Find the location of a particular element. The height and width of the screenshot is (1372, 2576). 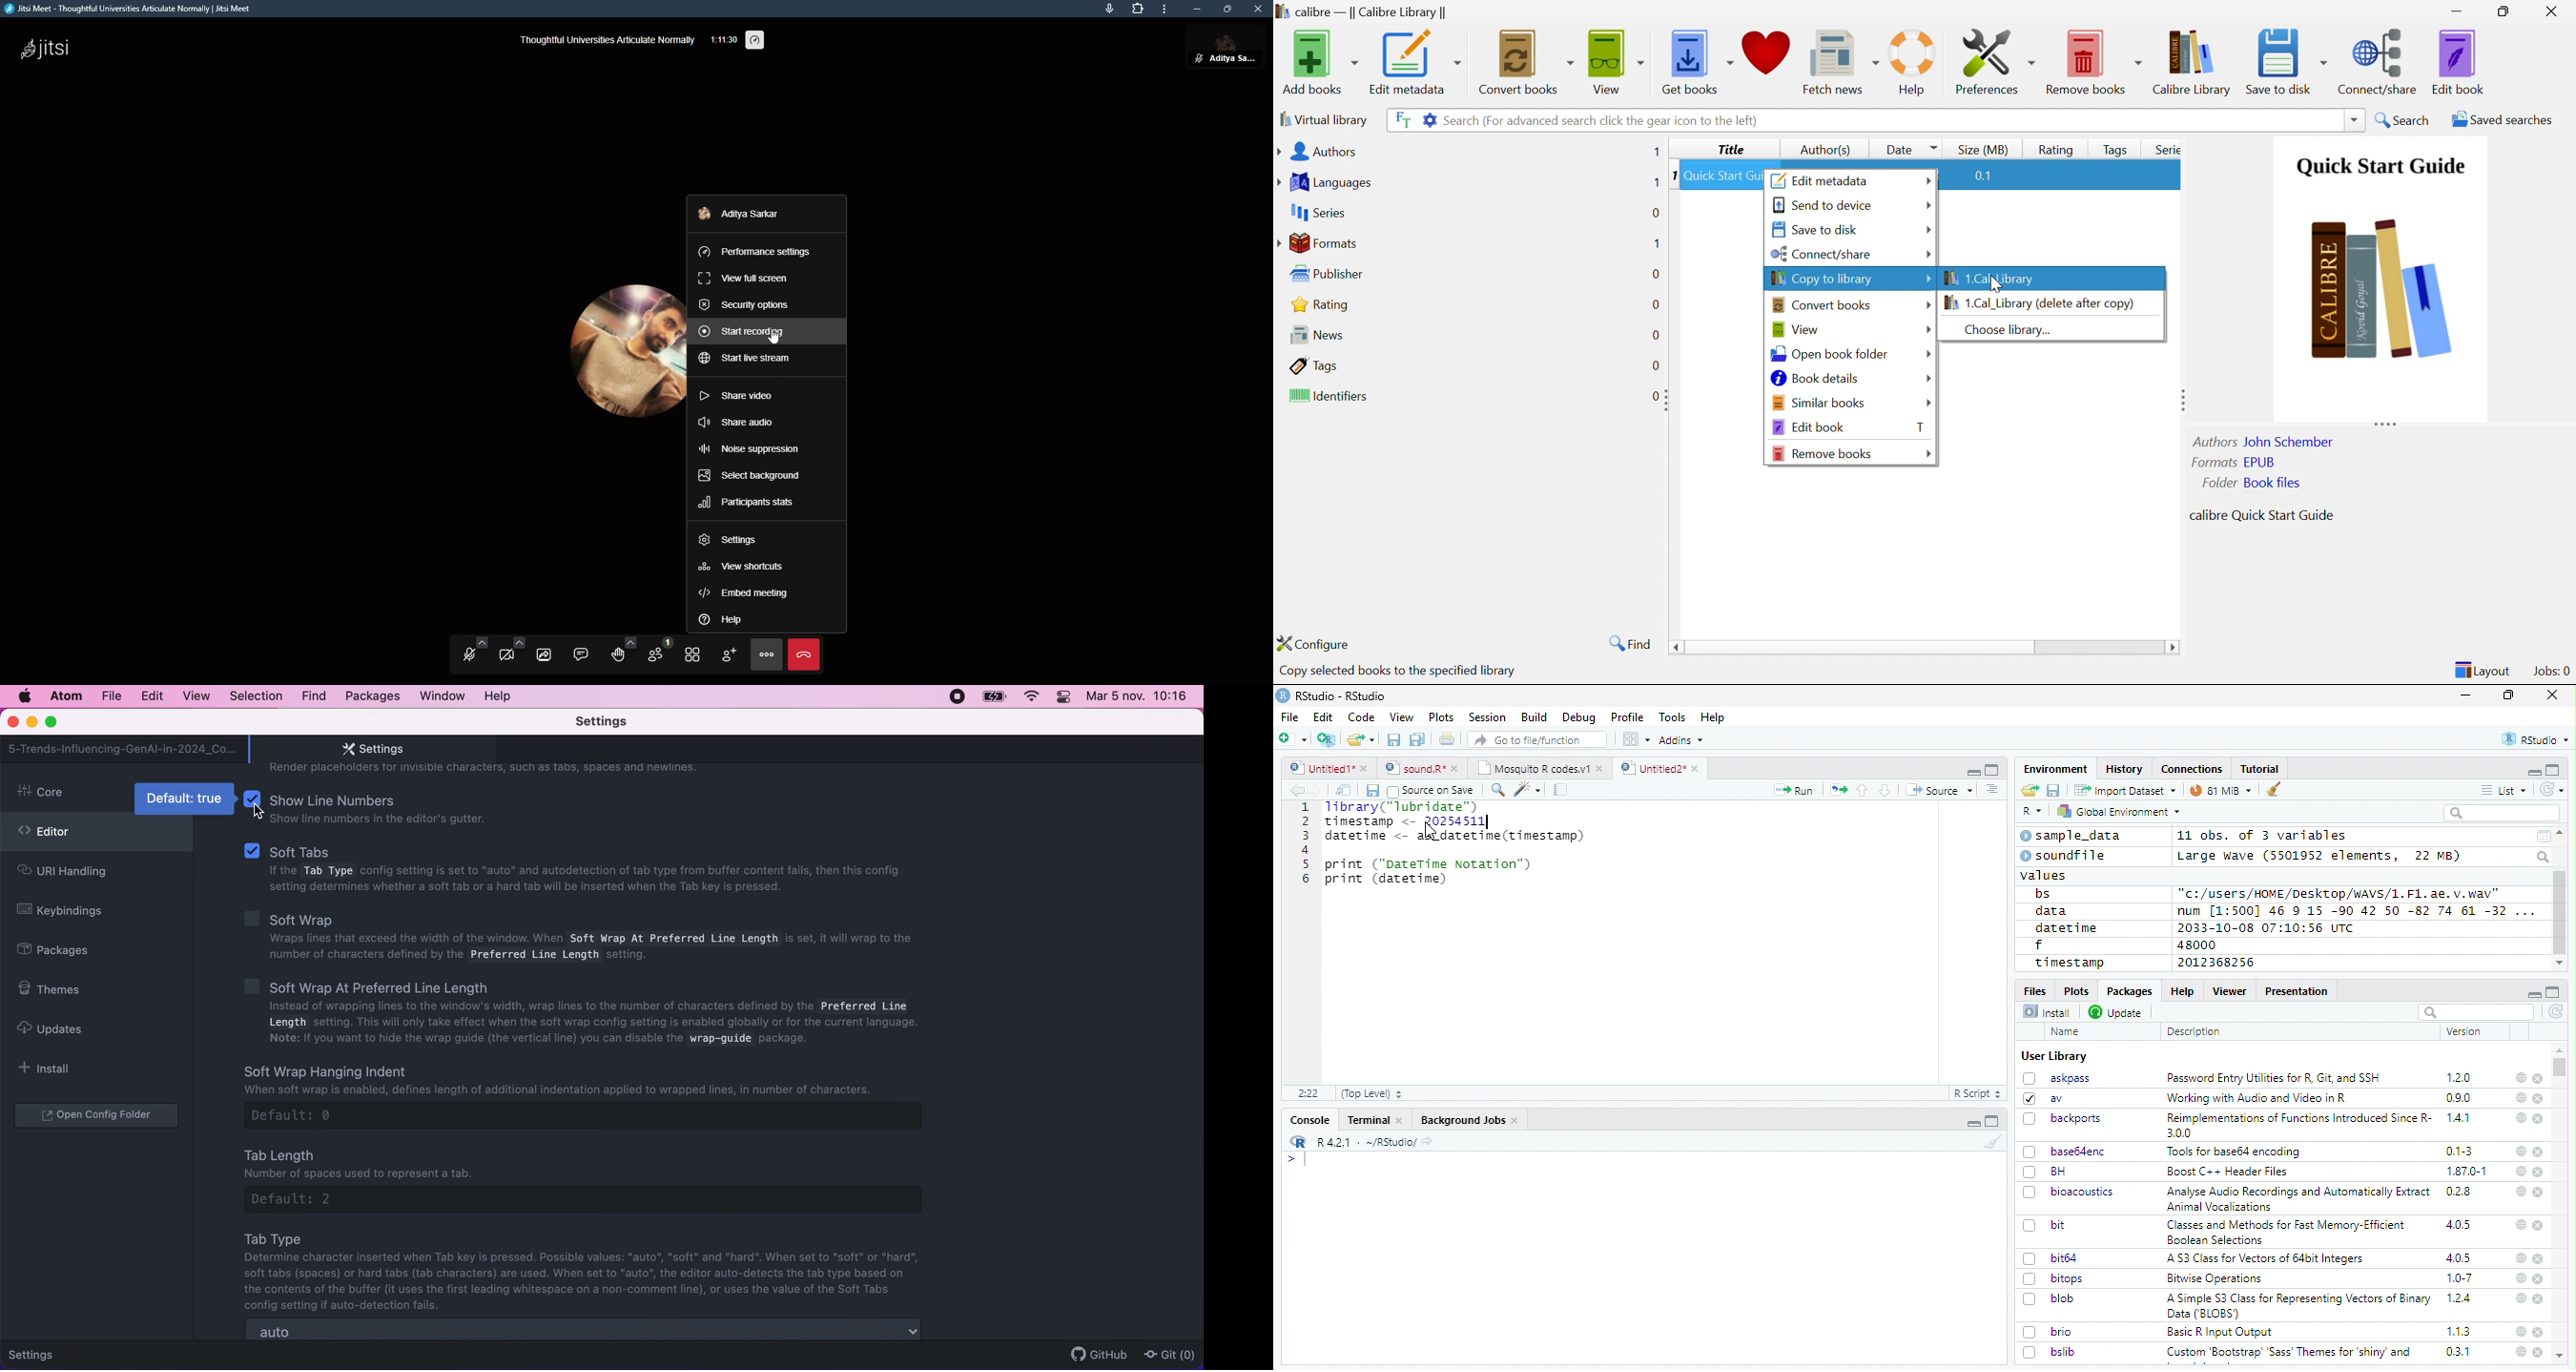

Choose library... is located at coordinates (2001, 330).